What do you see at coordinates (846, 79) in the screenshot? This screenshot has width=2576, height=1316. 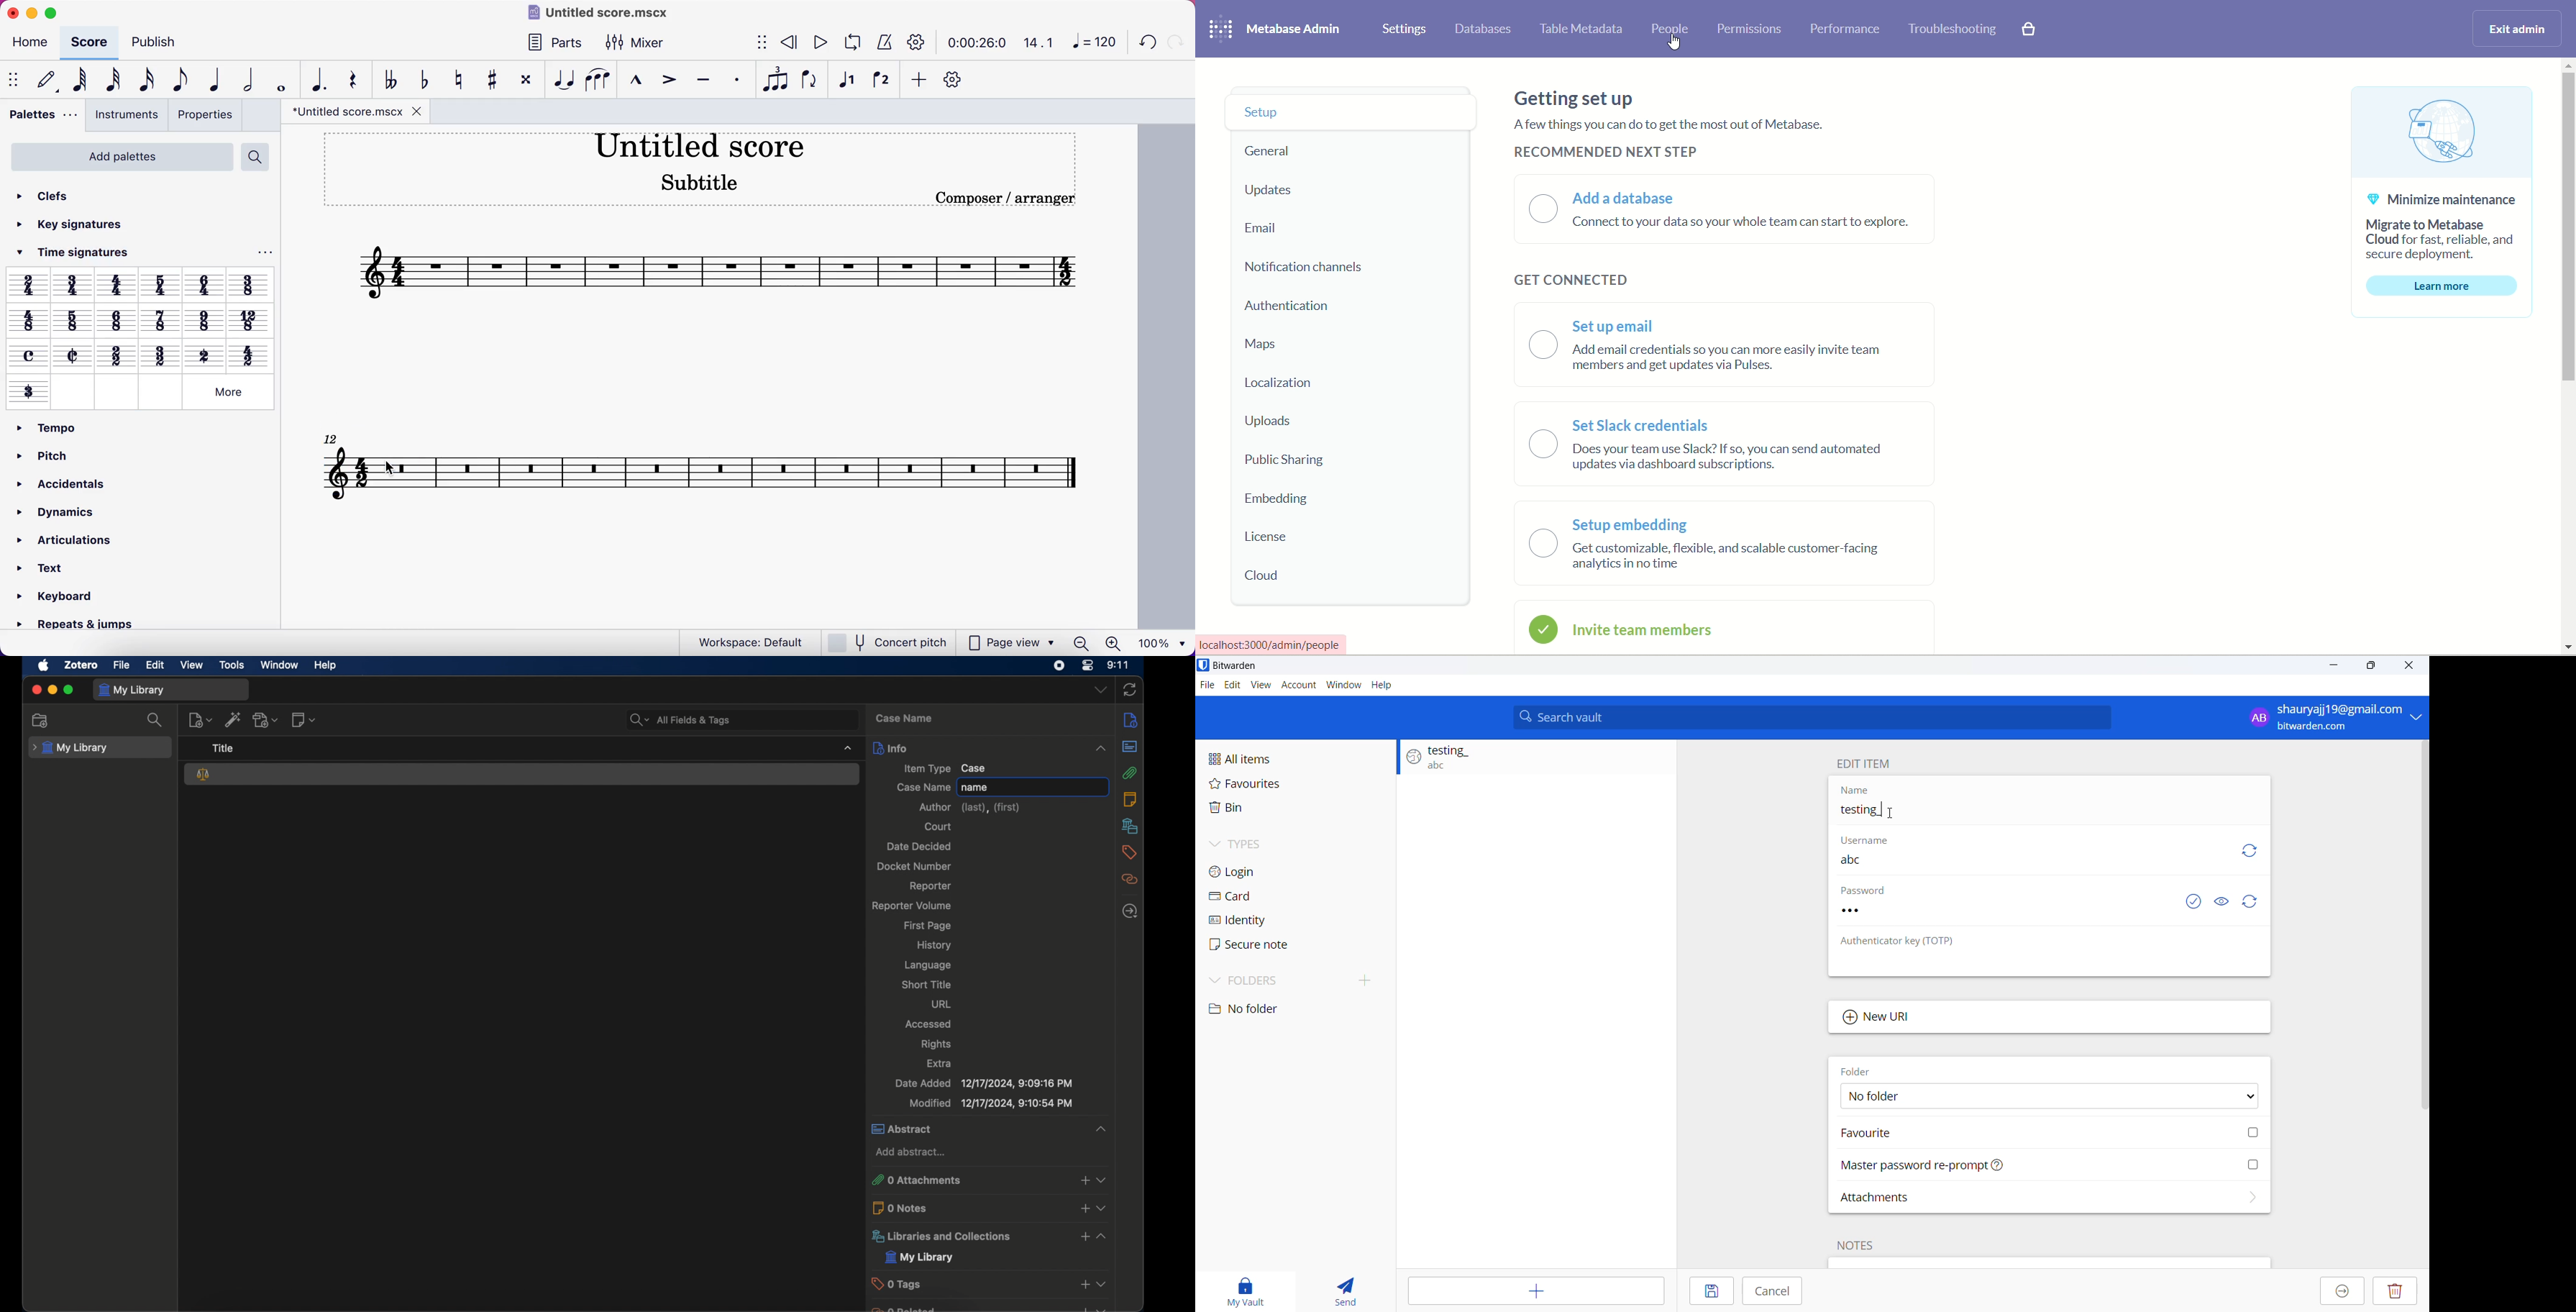 I see `voice 1` at bounding box center [846, 79].